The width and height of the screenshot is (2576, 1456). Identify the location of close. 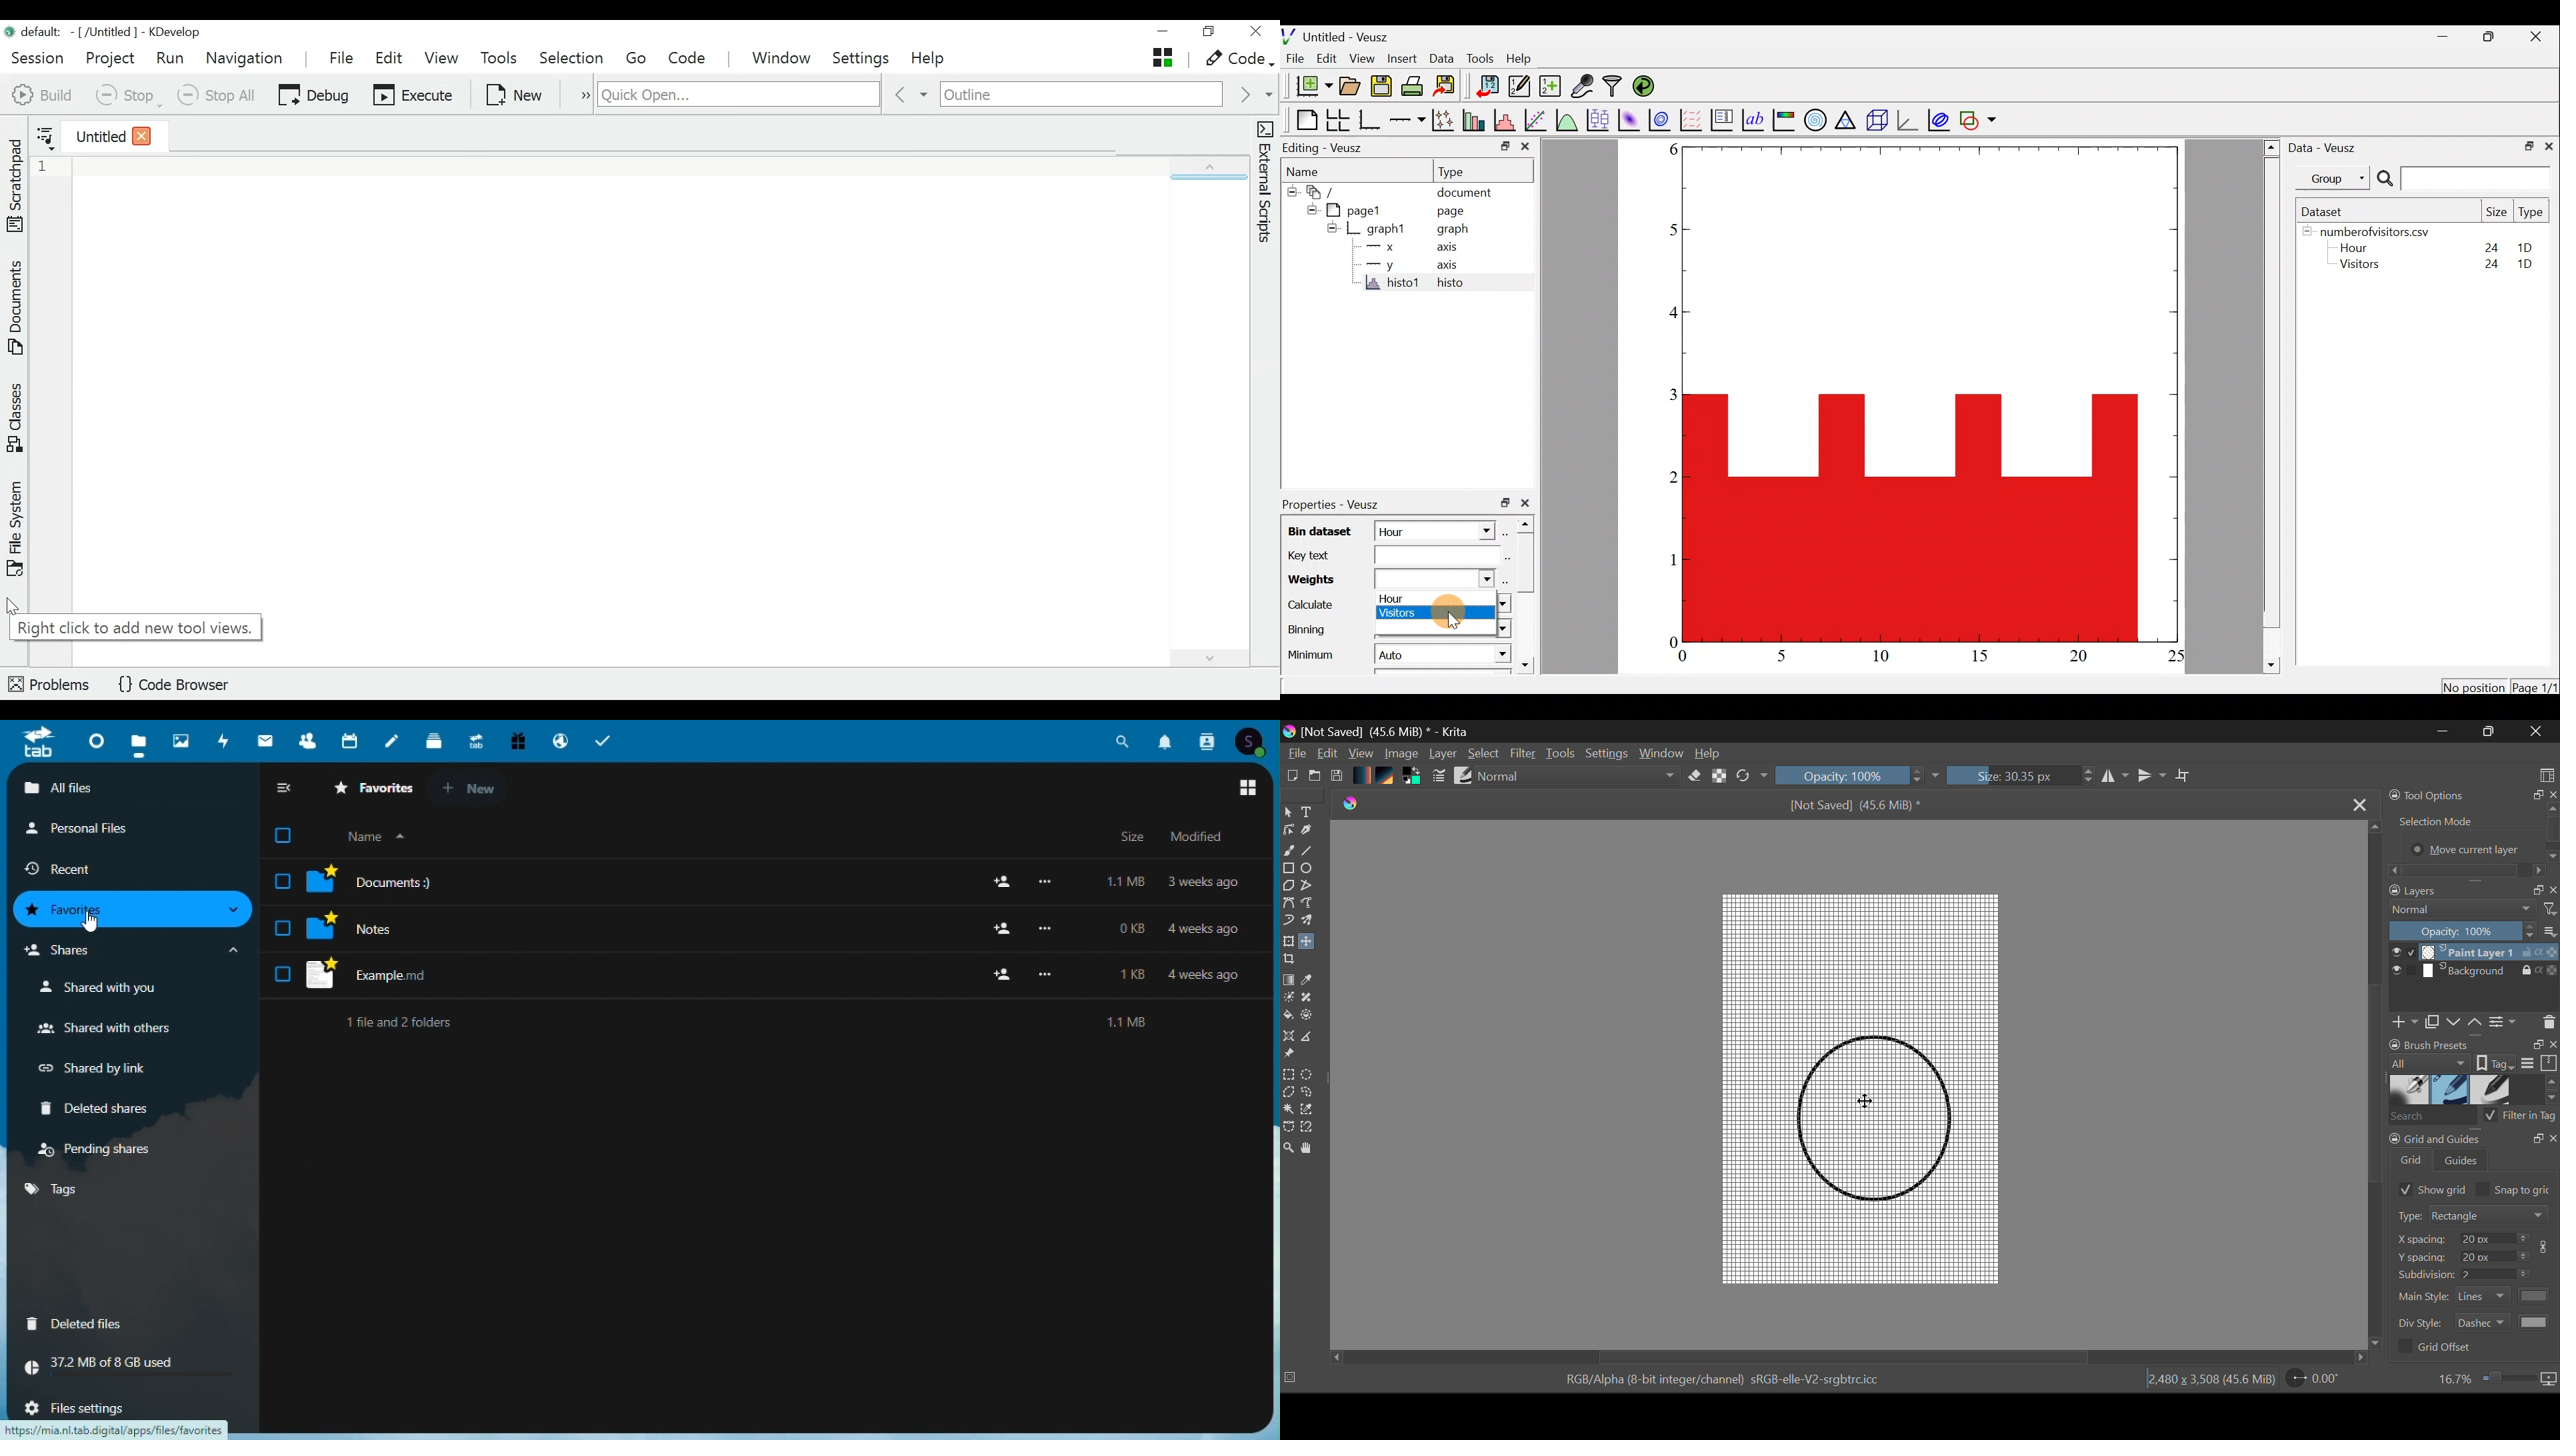
(2549, 147).